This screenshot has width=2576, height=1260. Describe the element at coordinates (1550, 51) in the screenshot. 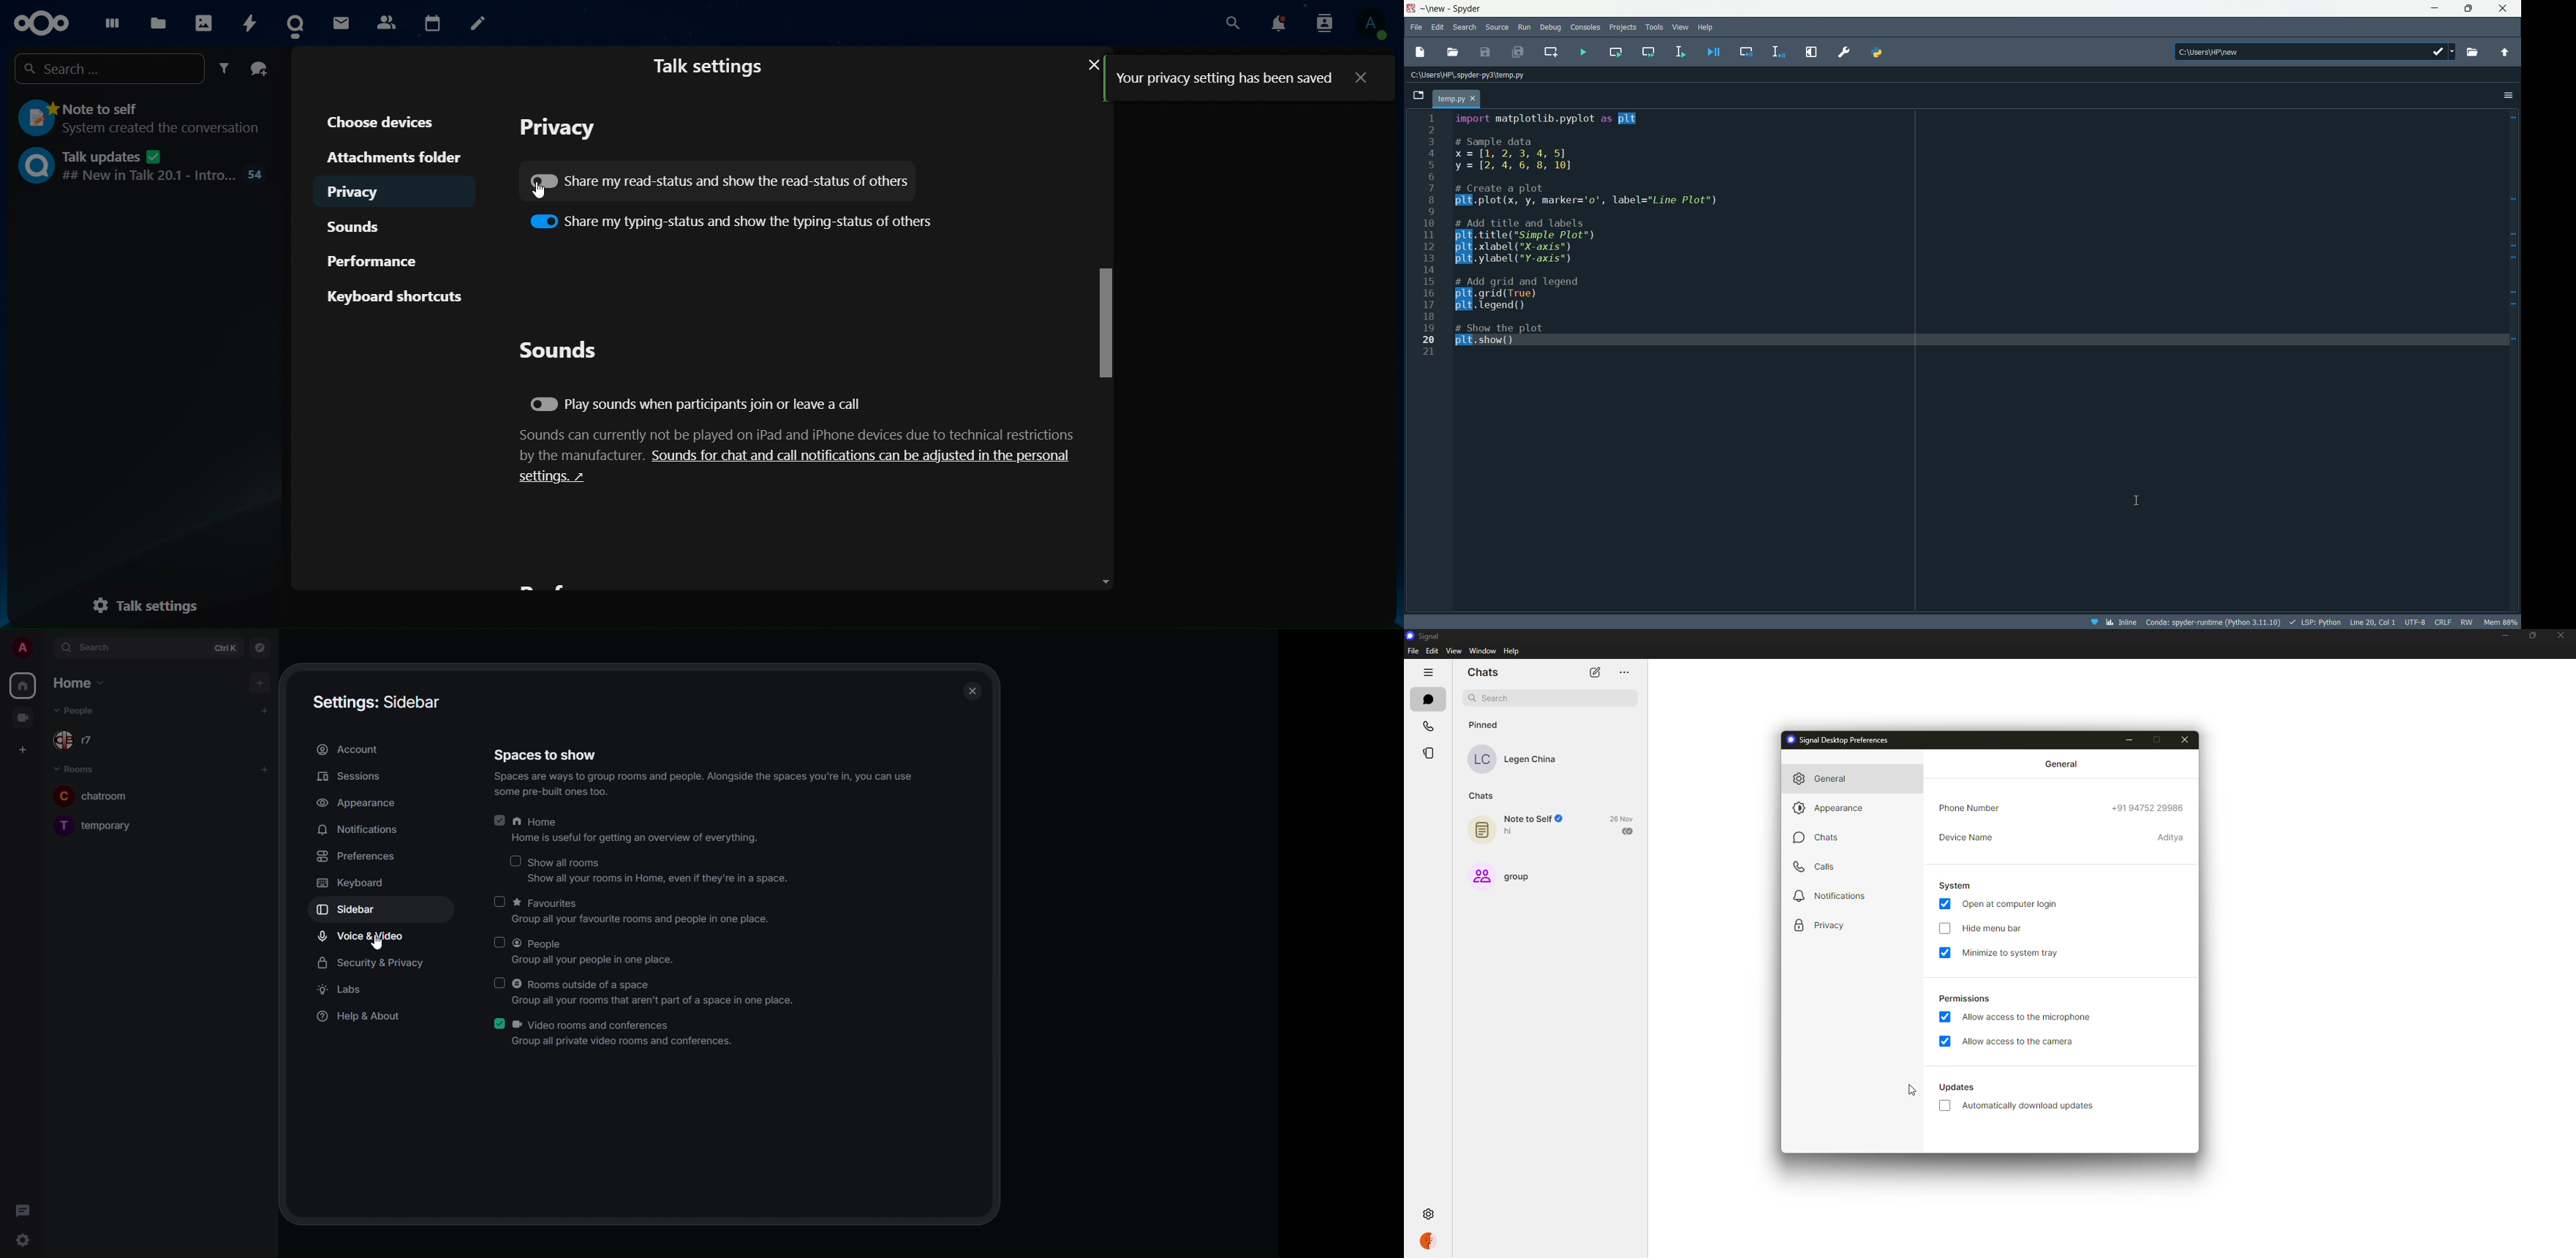

I see `add cell to current line` at that location.